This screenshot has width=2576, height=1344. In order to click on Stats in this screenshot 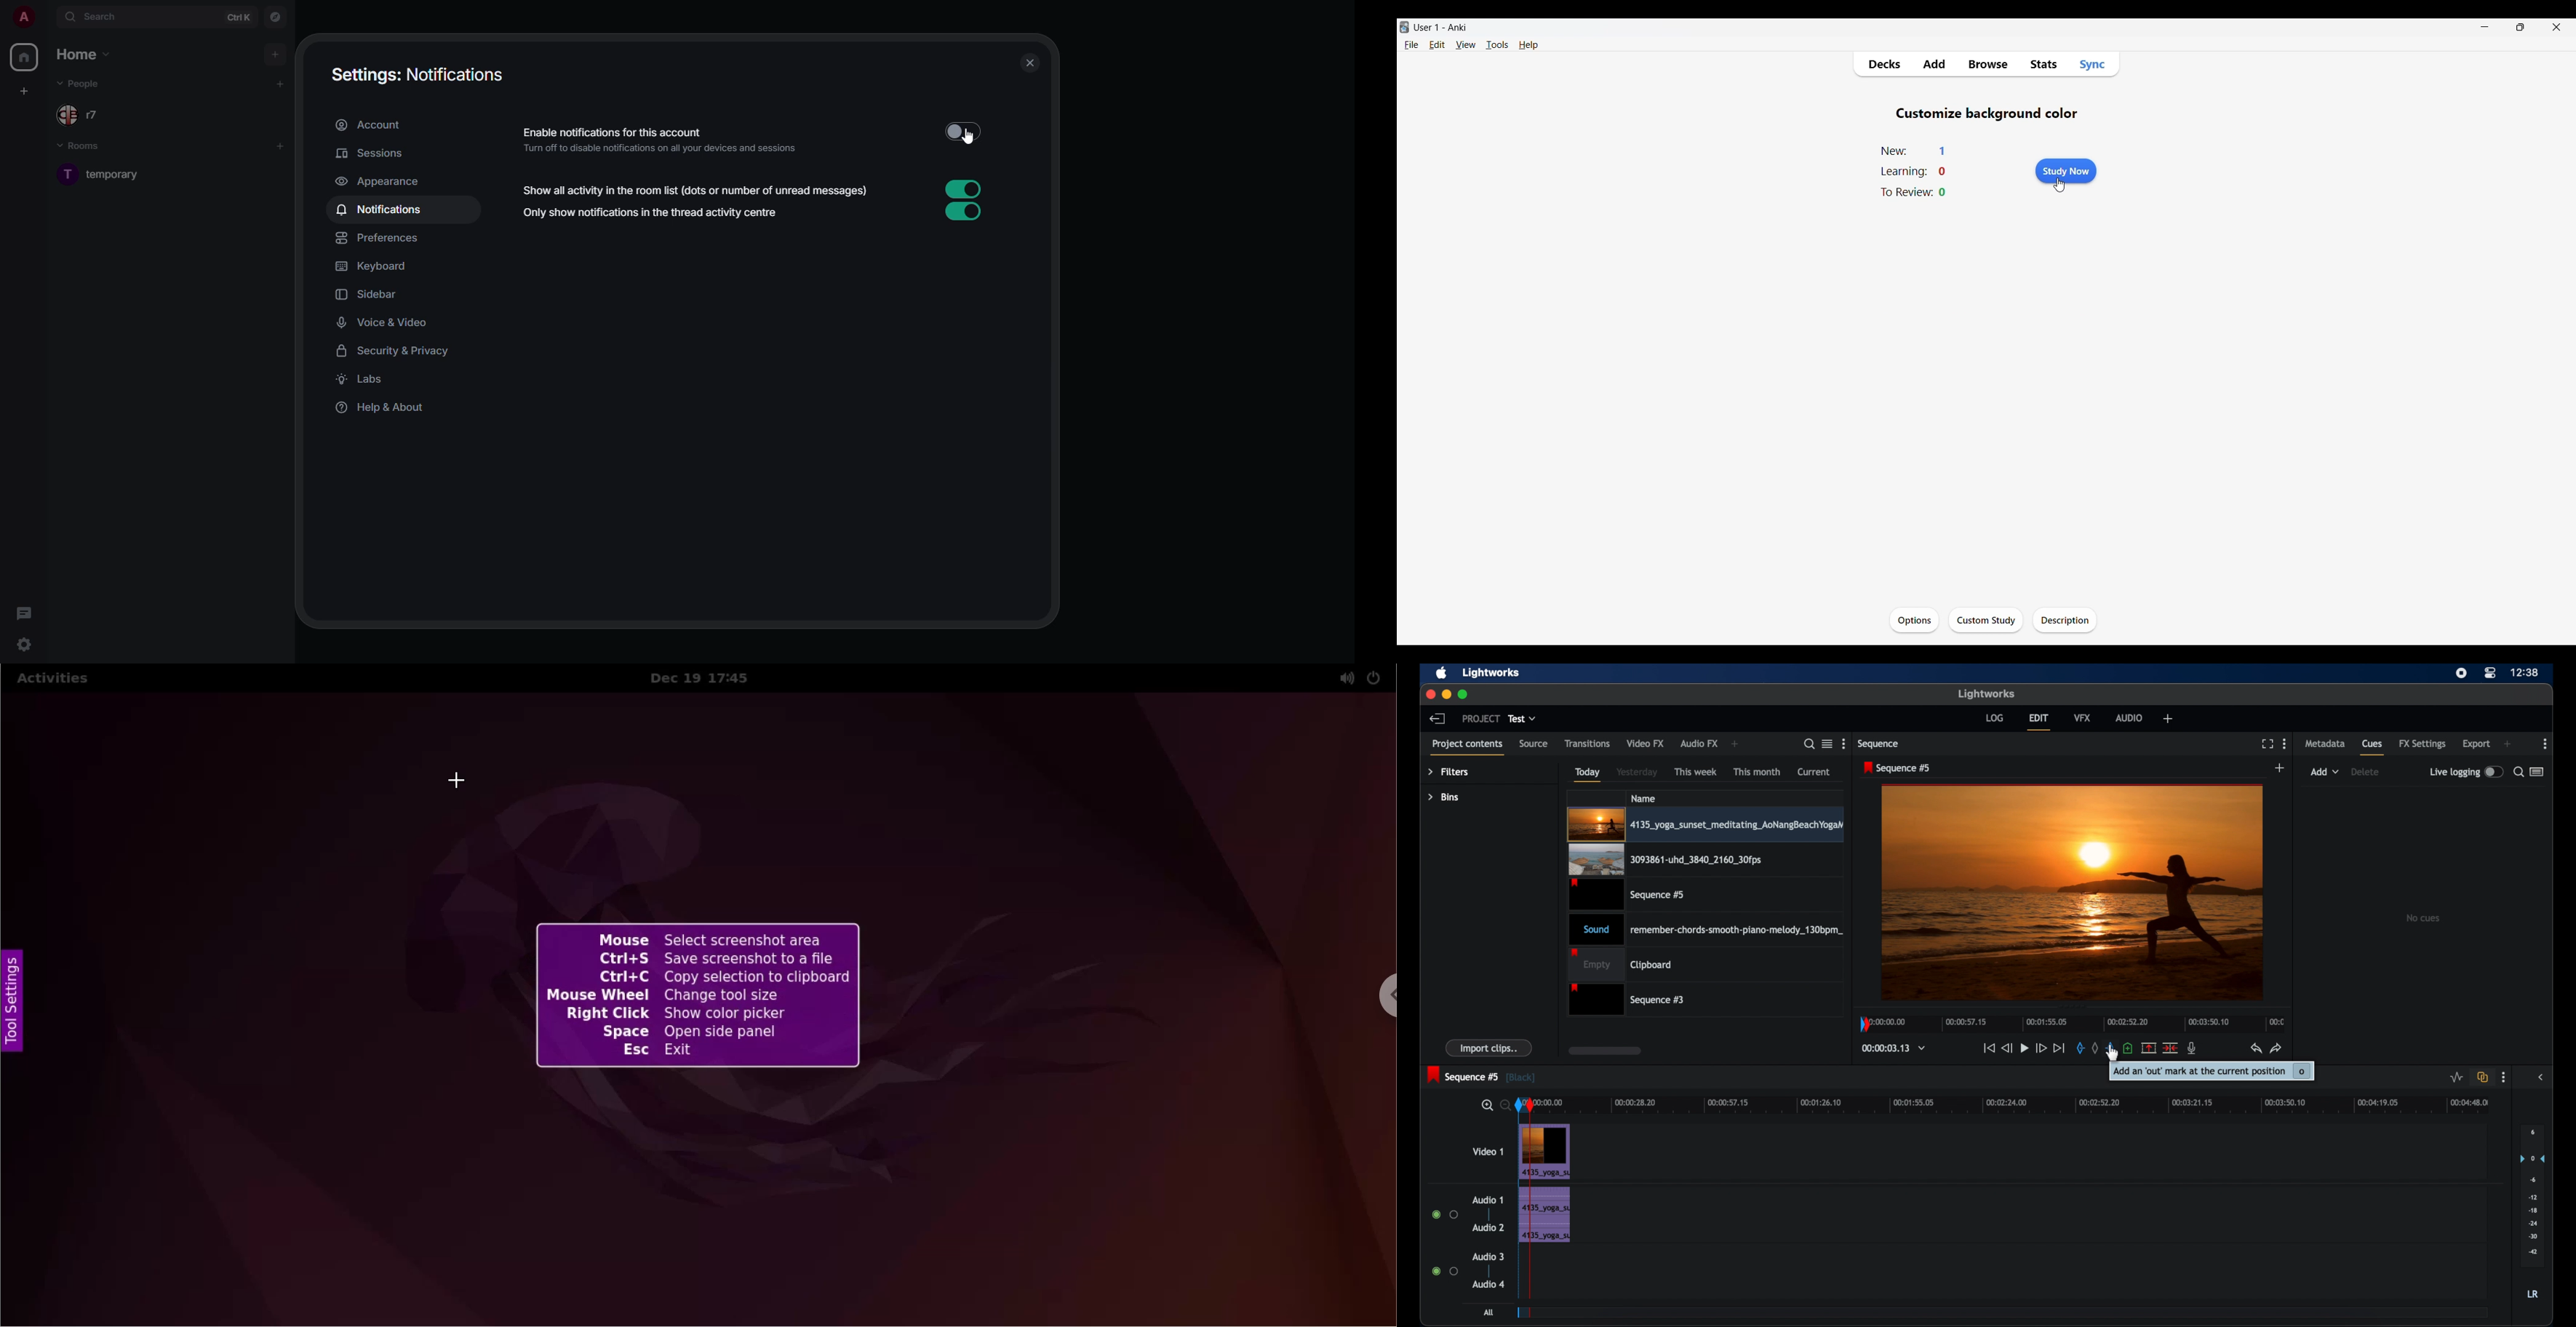, I will do `click(2043, 65)`.